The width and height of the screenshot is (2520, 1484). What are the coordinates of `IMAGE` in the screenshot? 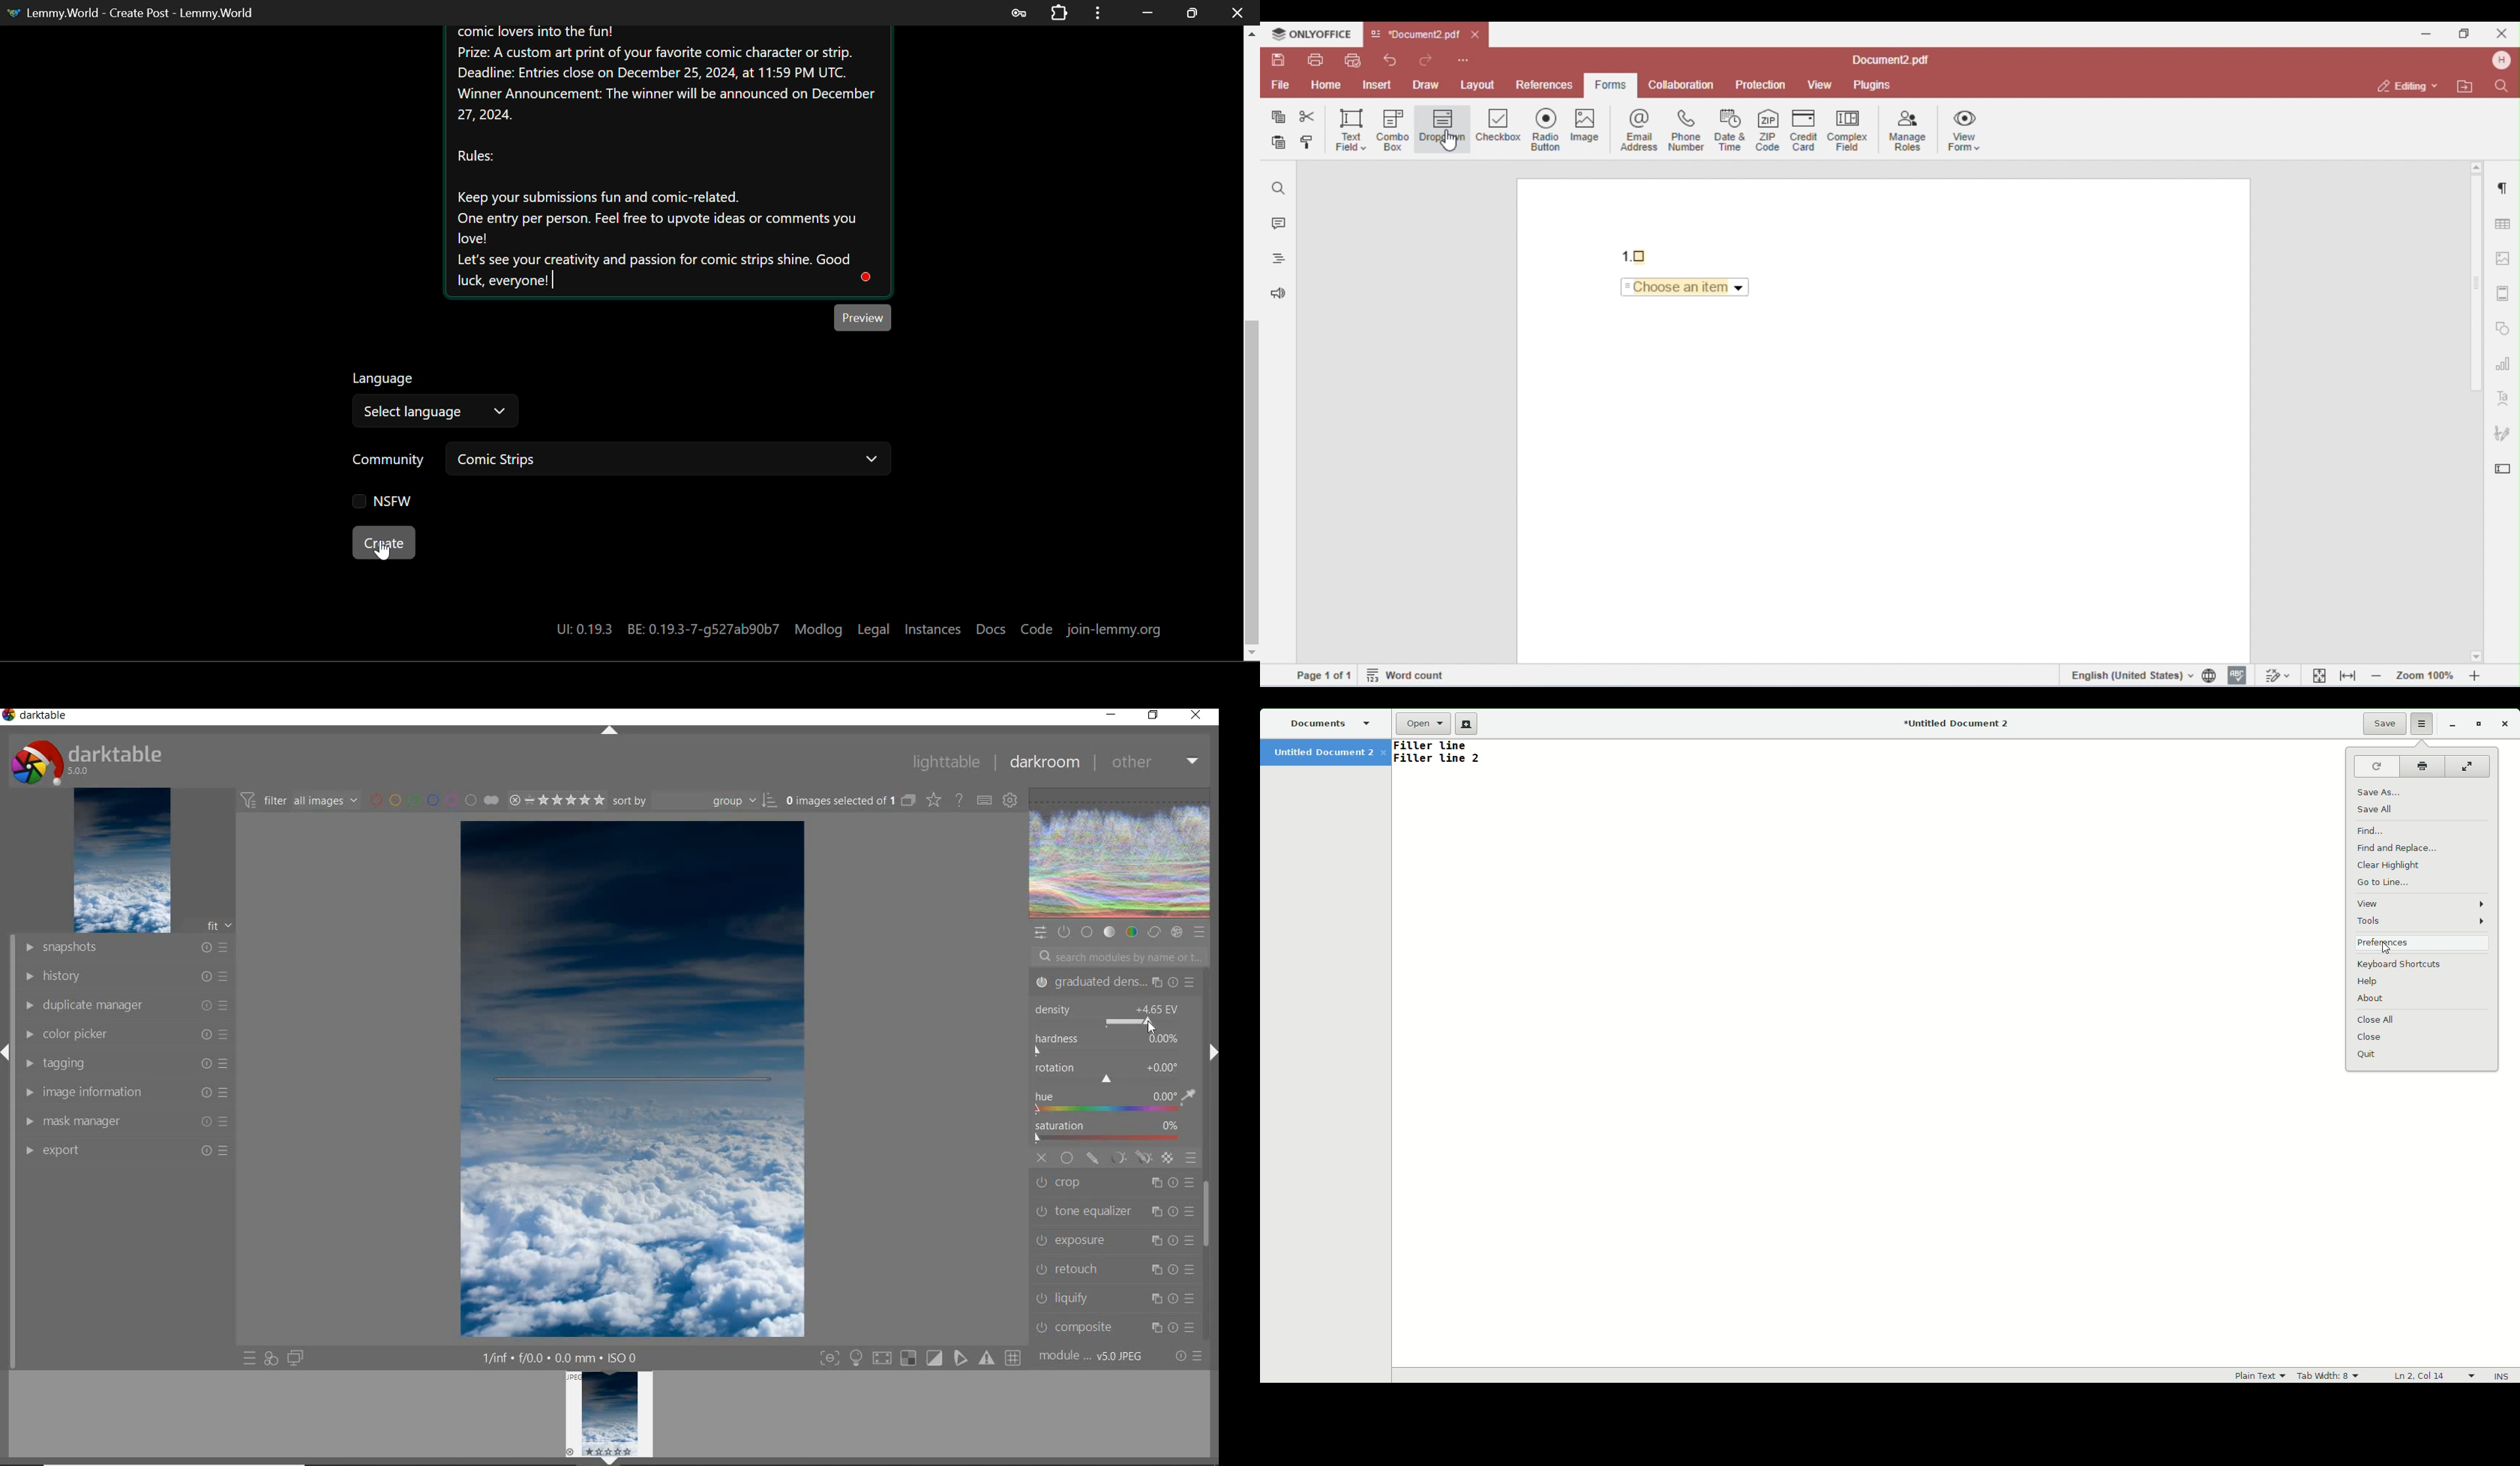 It's located at (120, 861).